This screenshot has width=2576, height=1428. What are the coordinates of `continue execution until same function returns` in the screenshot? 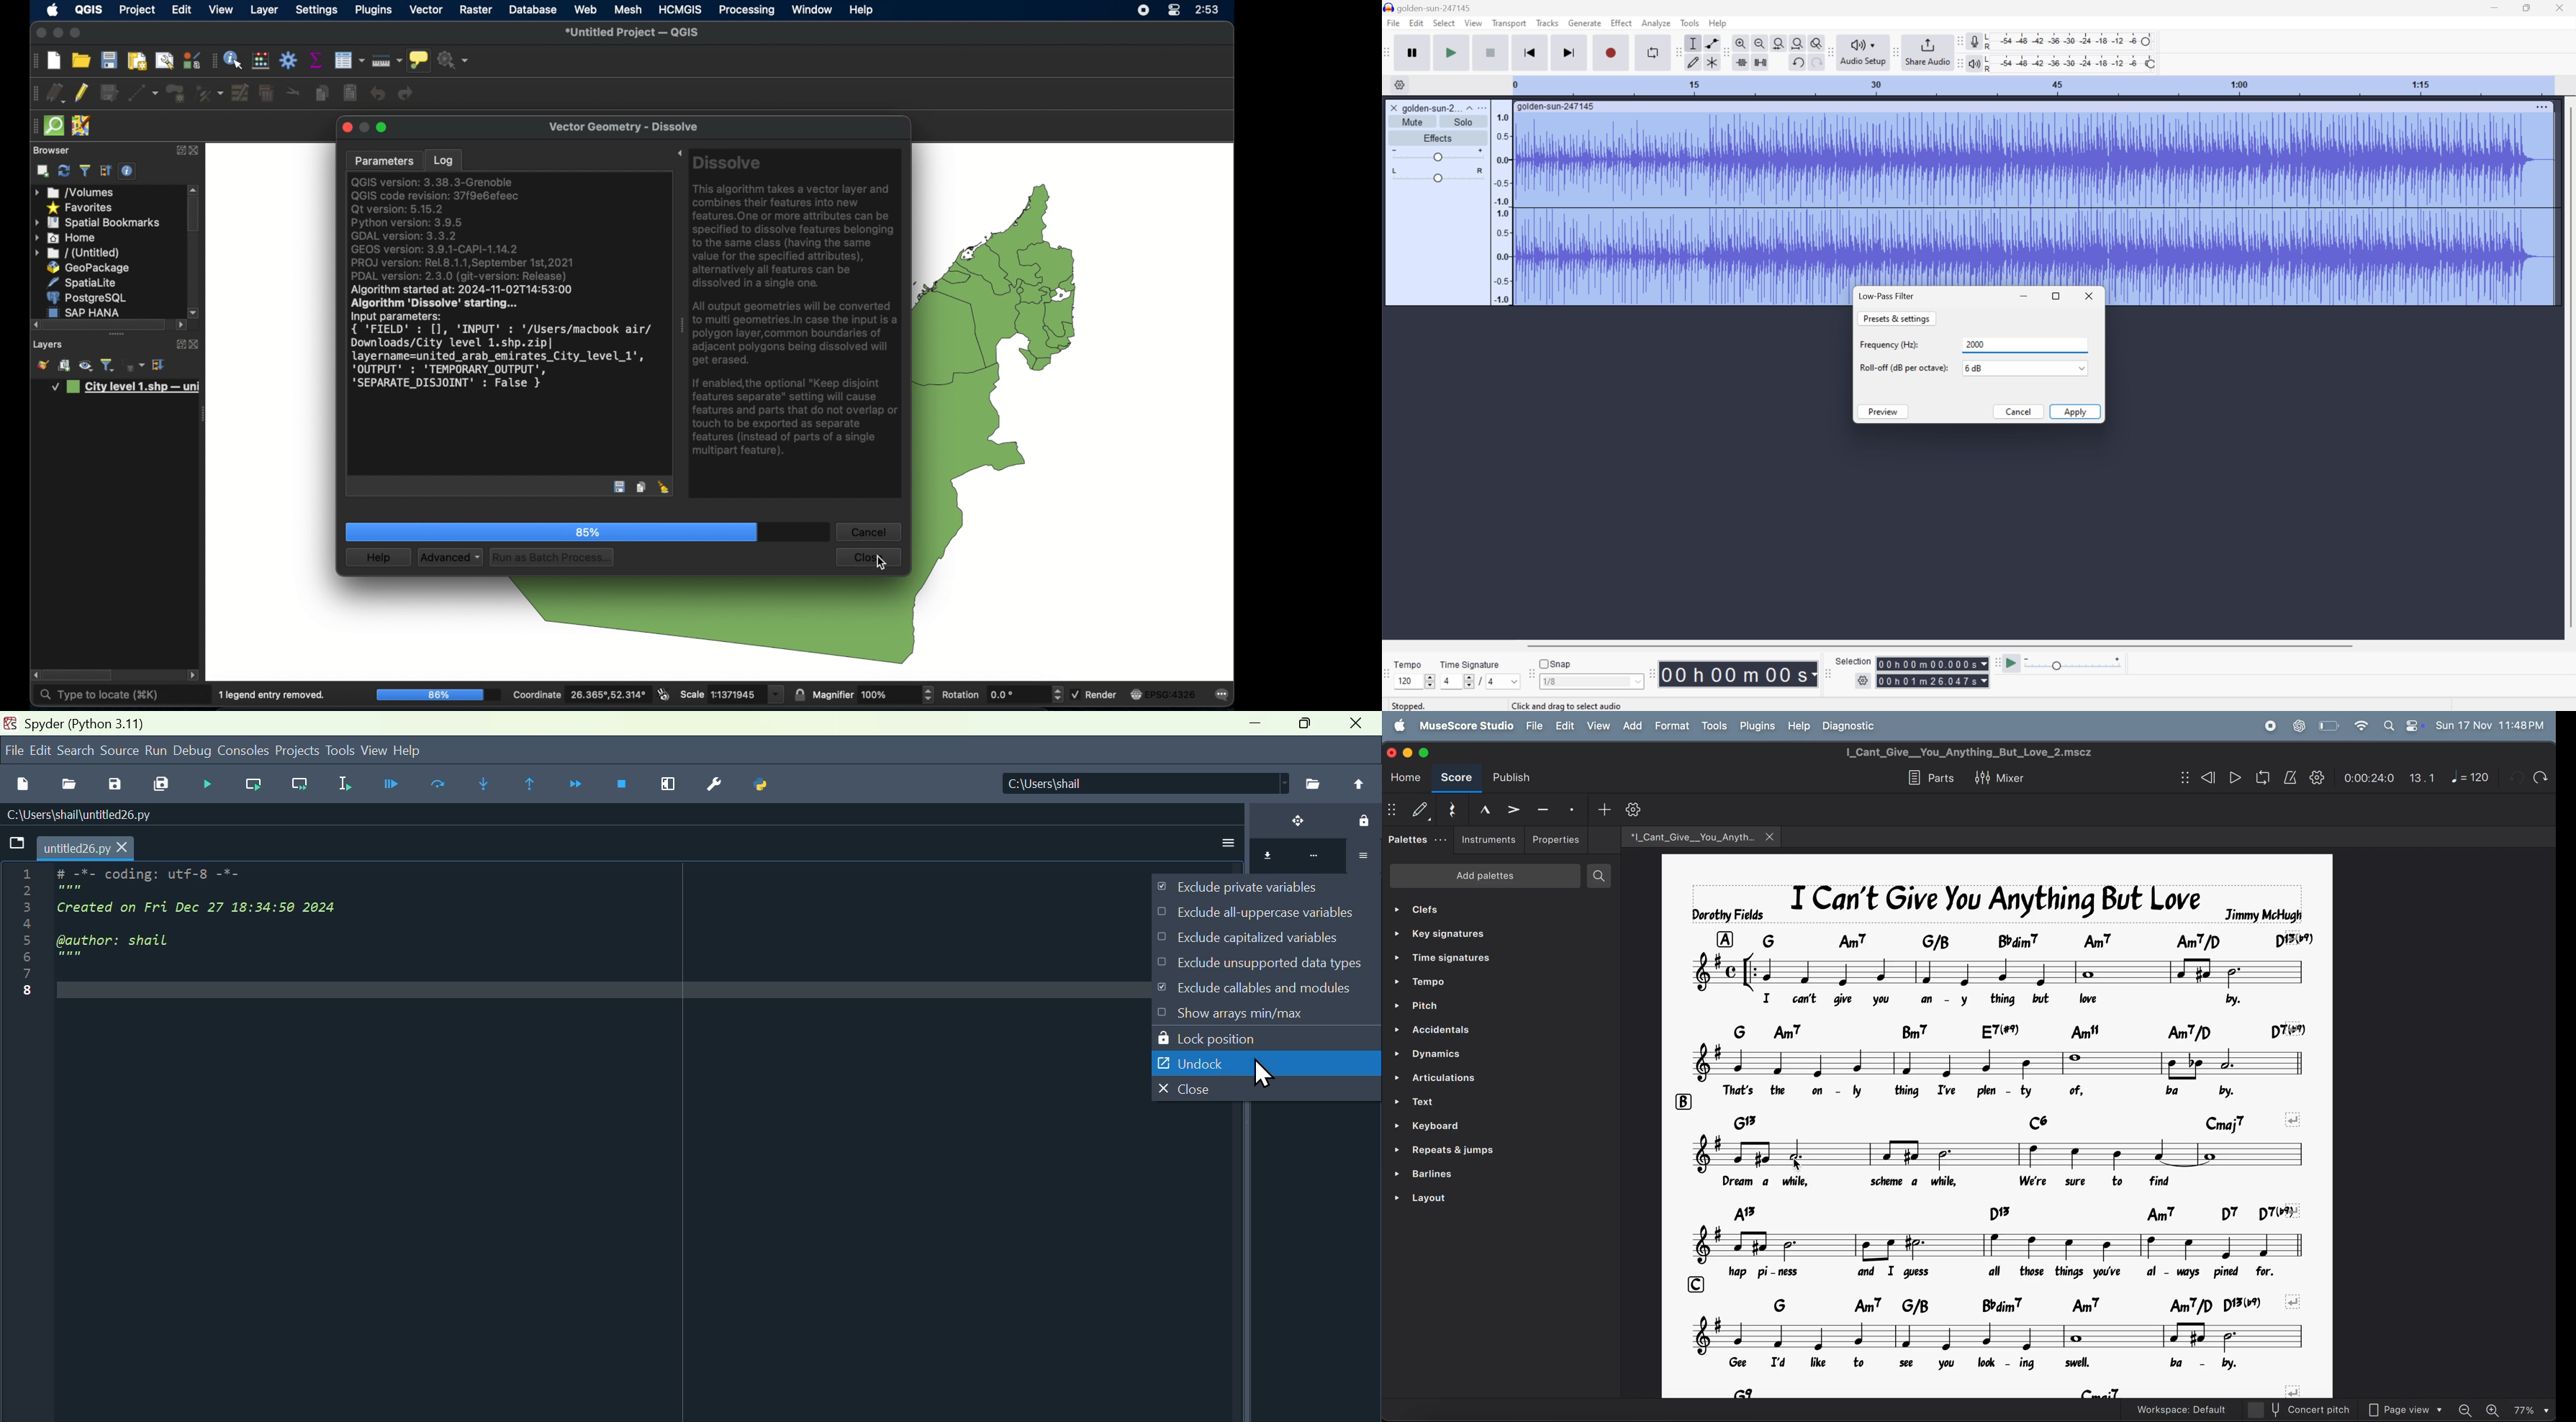 It's located at (532, 783).